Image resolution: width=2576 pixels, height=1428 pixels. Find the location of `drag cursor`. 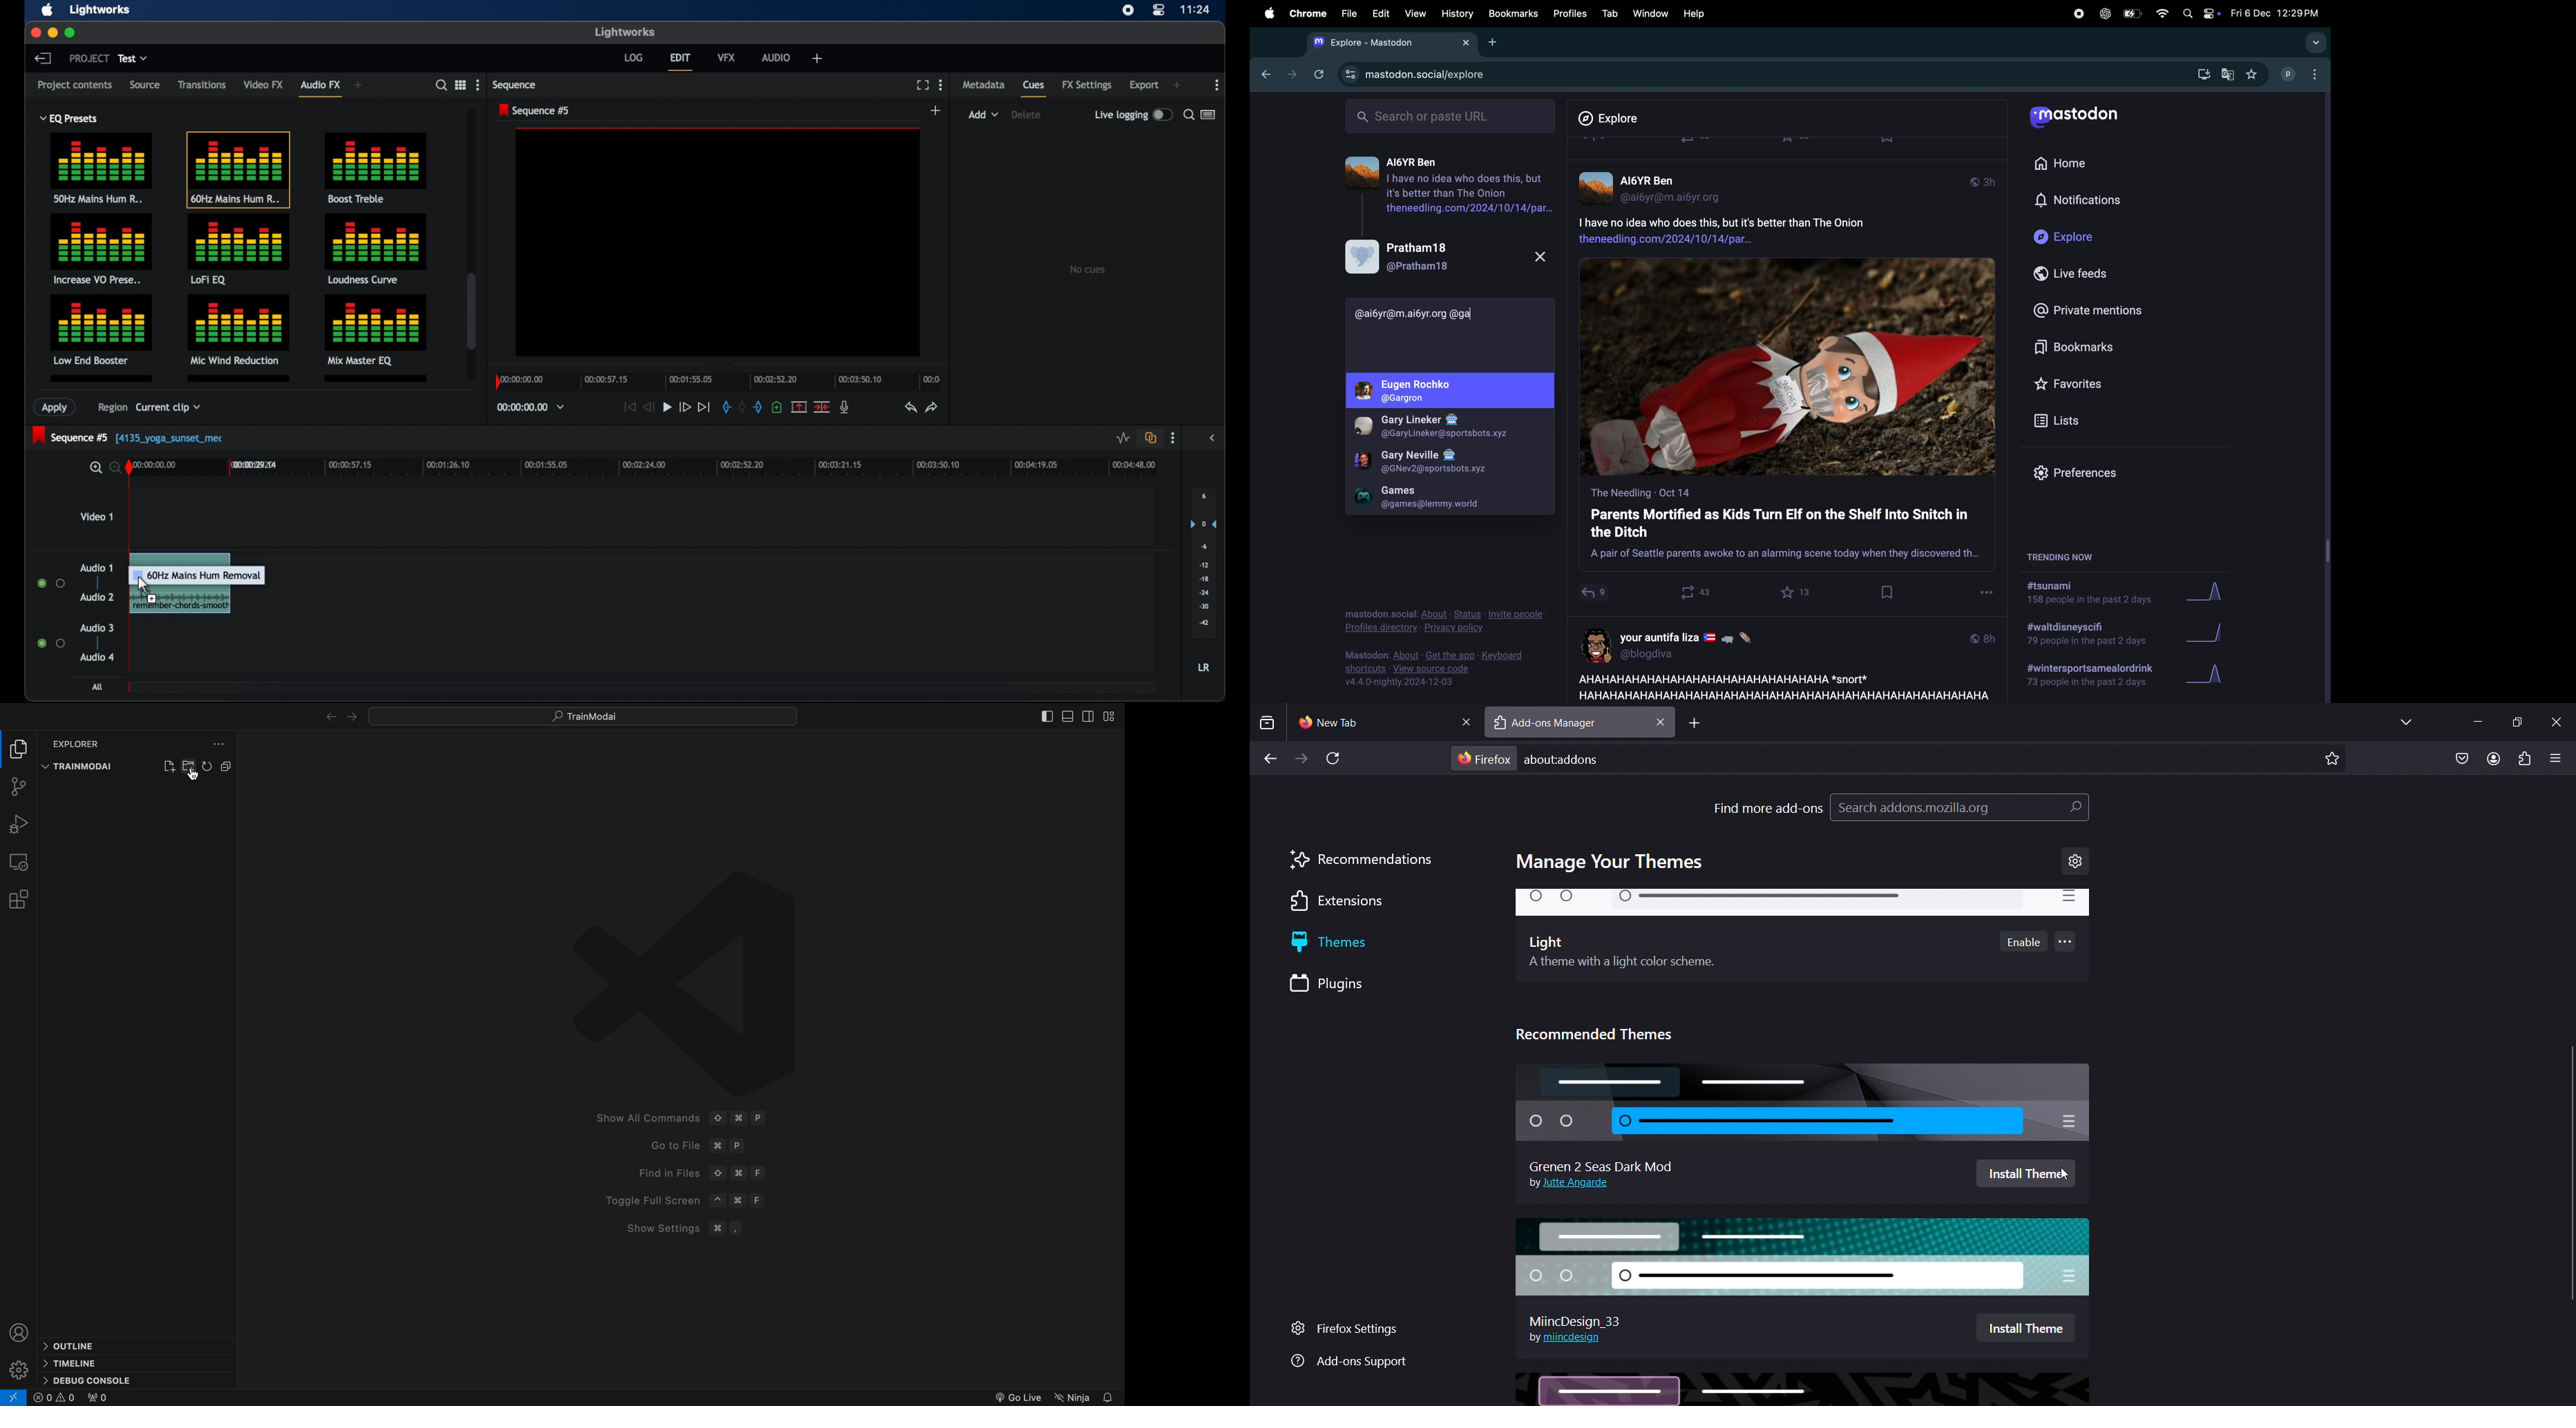

drag cursor is located at coordinates (203, 587).